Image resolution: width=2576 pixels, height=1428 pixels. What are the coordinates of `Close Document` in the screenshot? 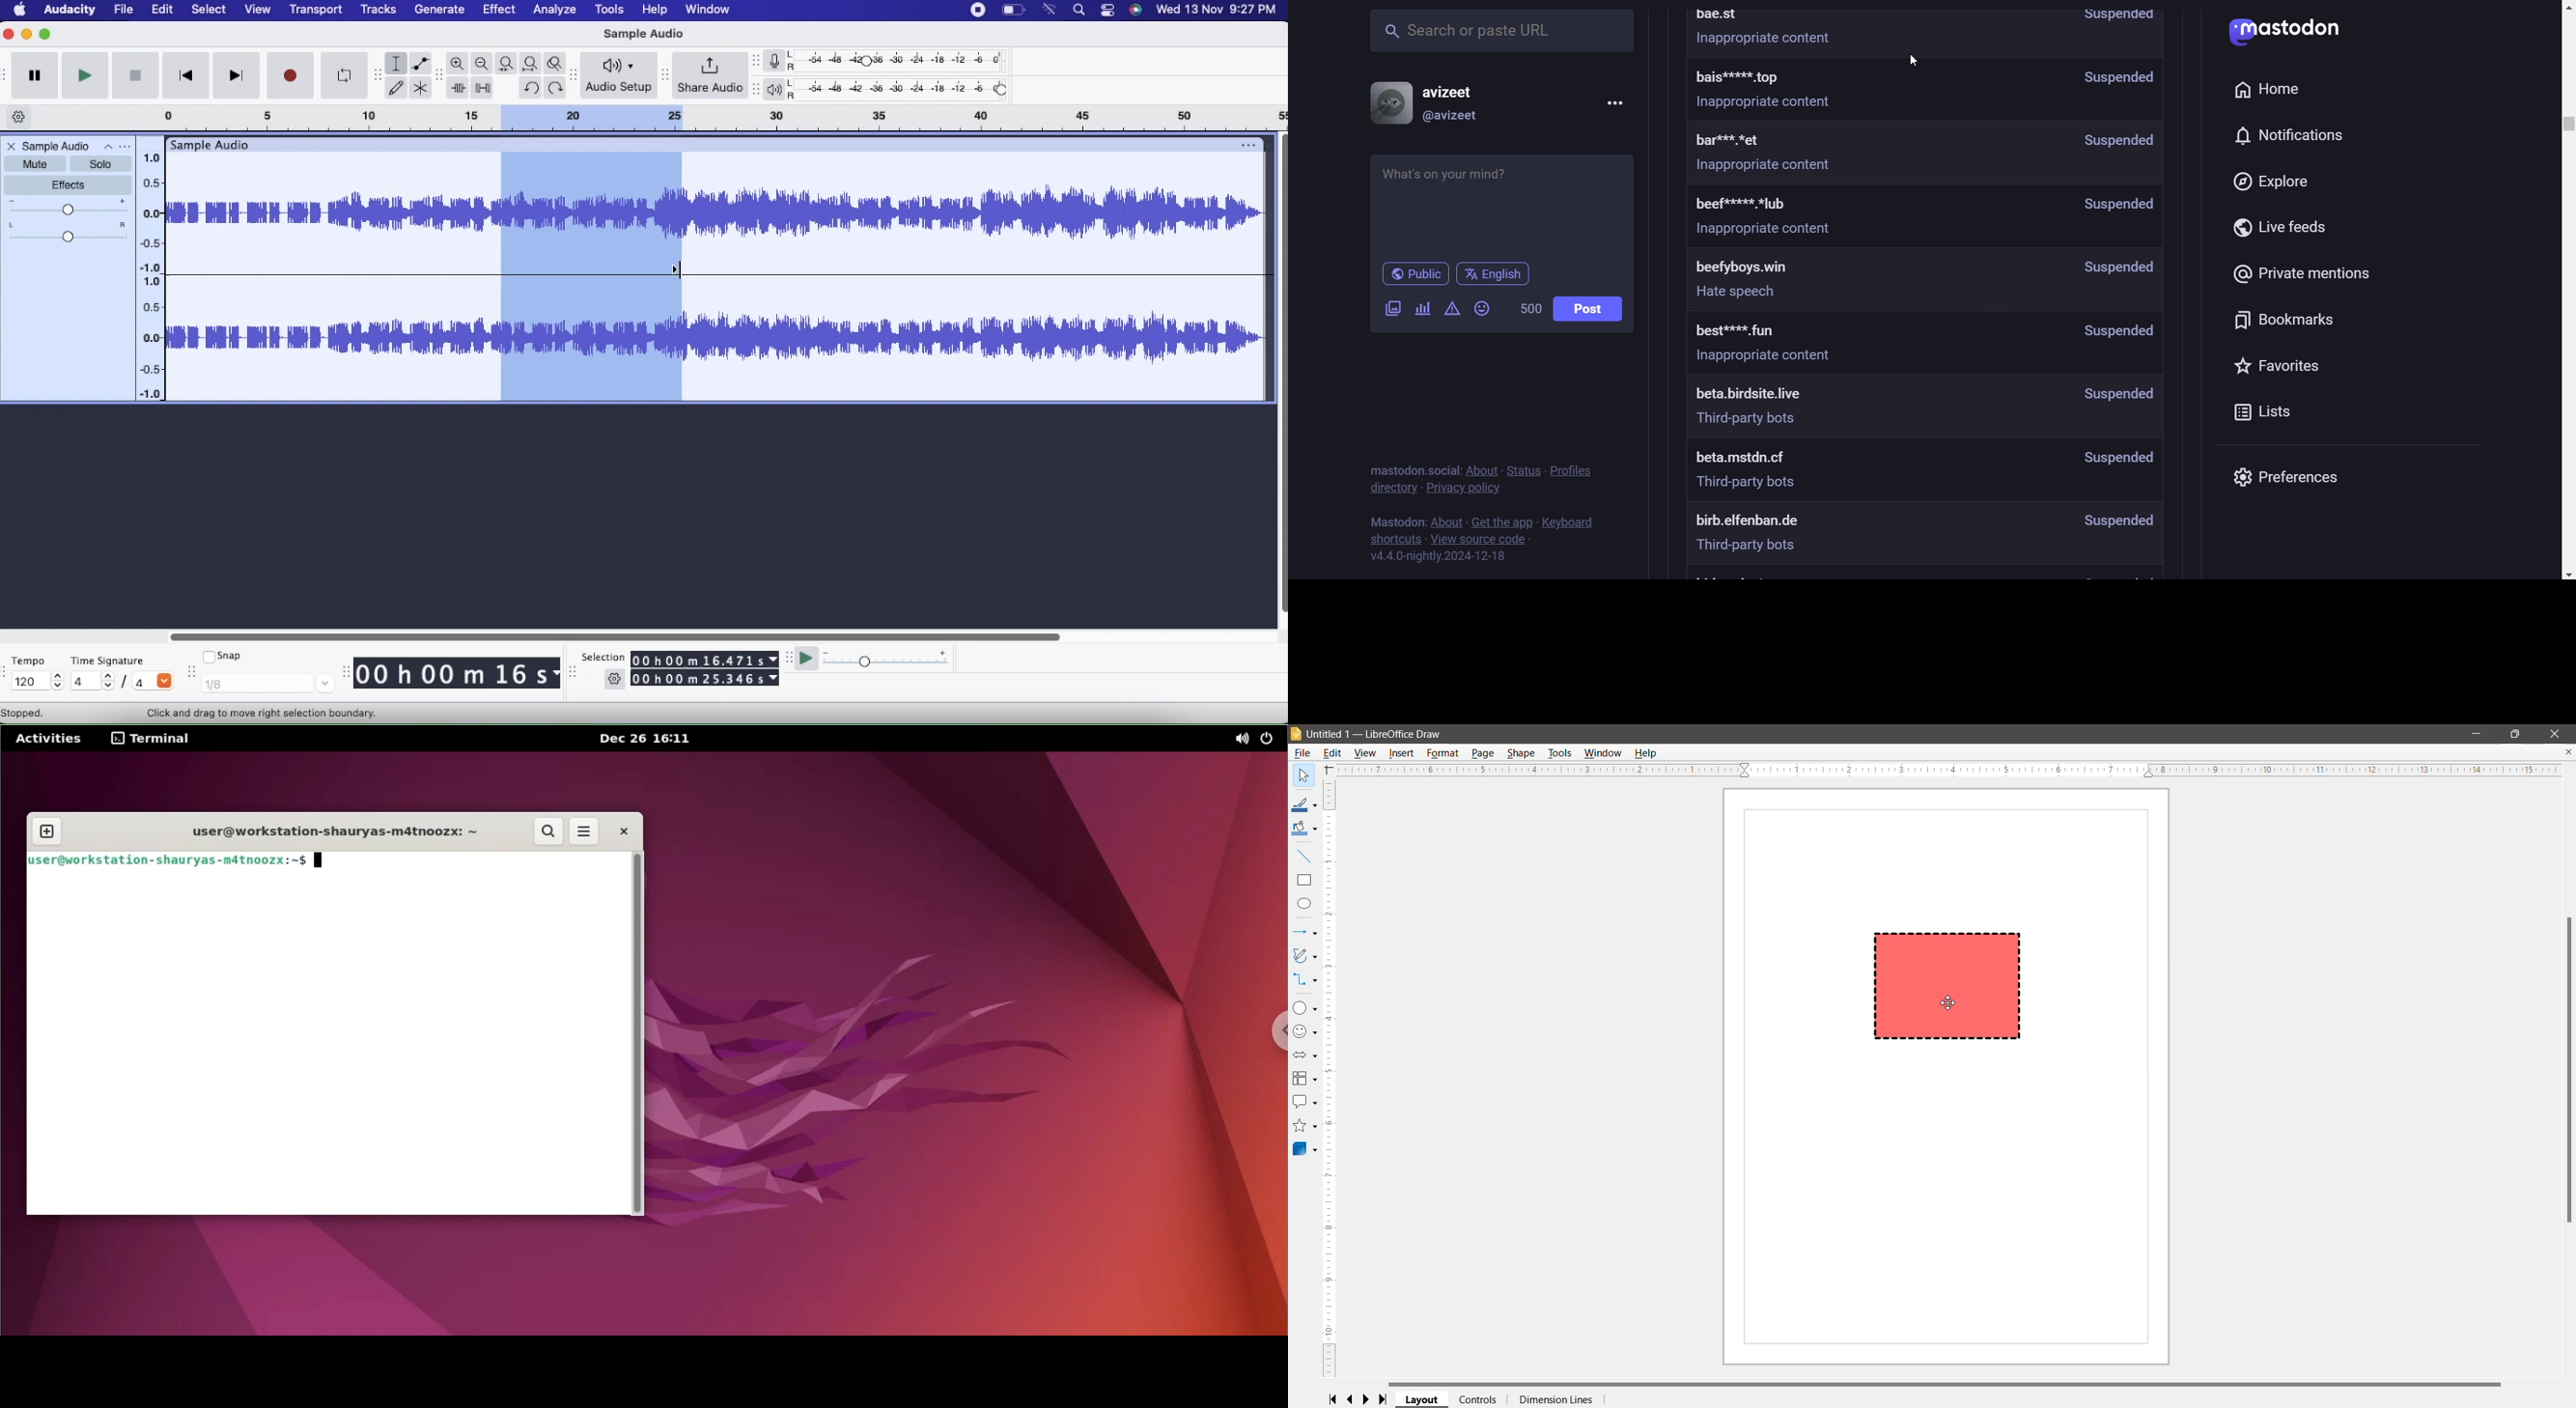 It's located at (2568, 752).